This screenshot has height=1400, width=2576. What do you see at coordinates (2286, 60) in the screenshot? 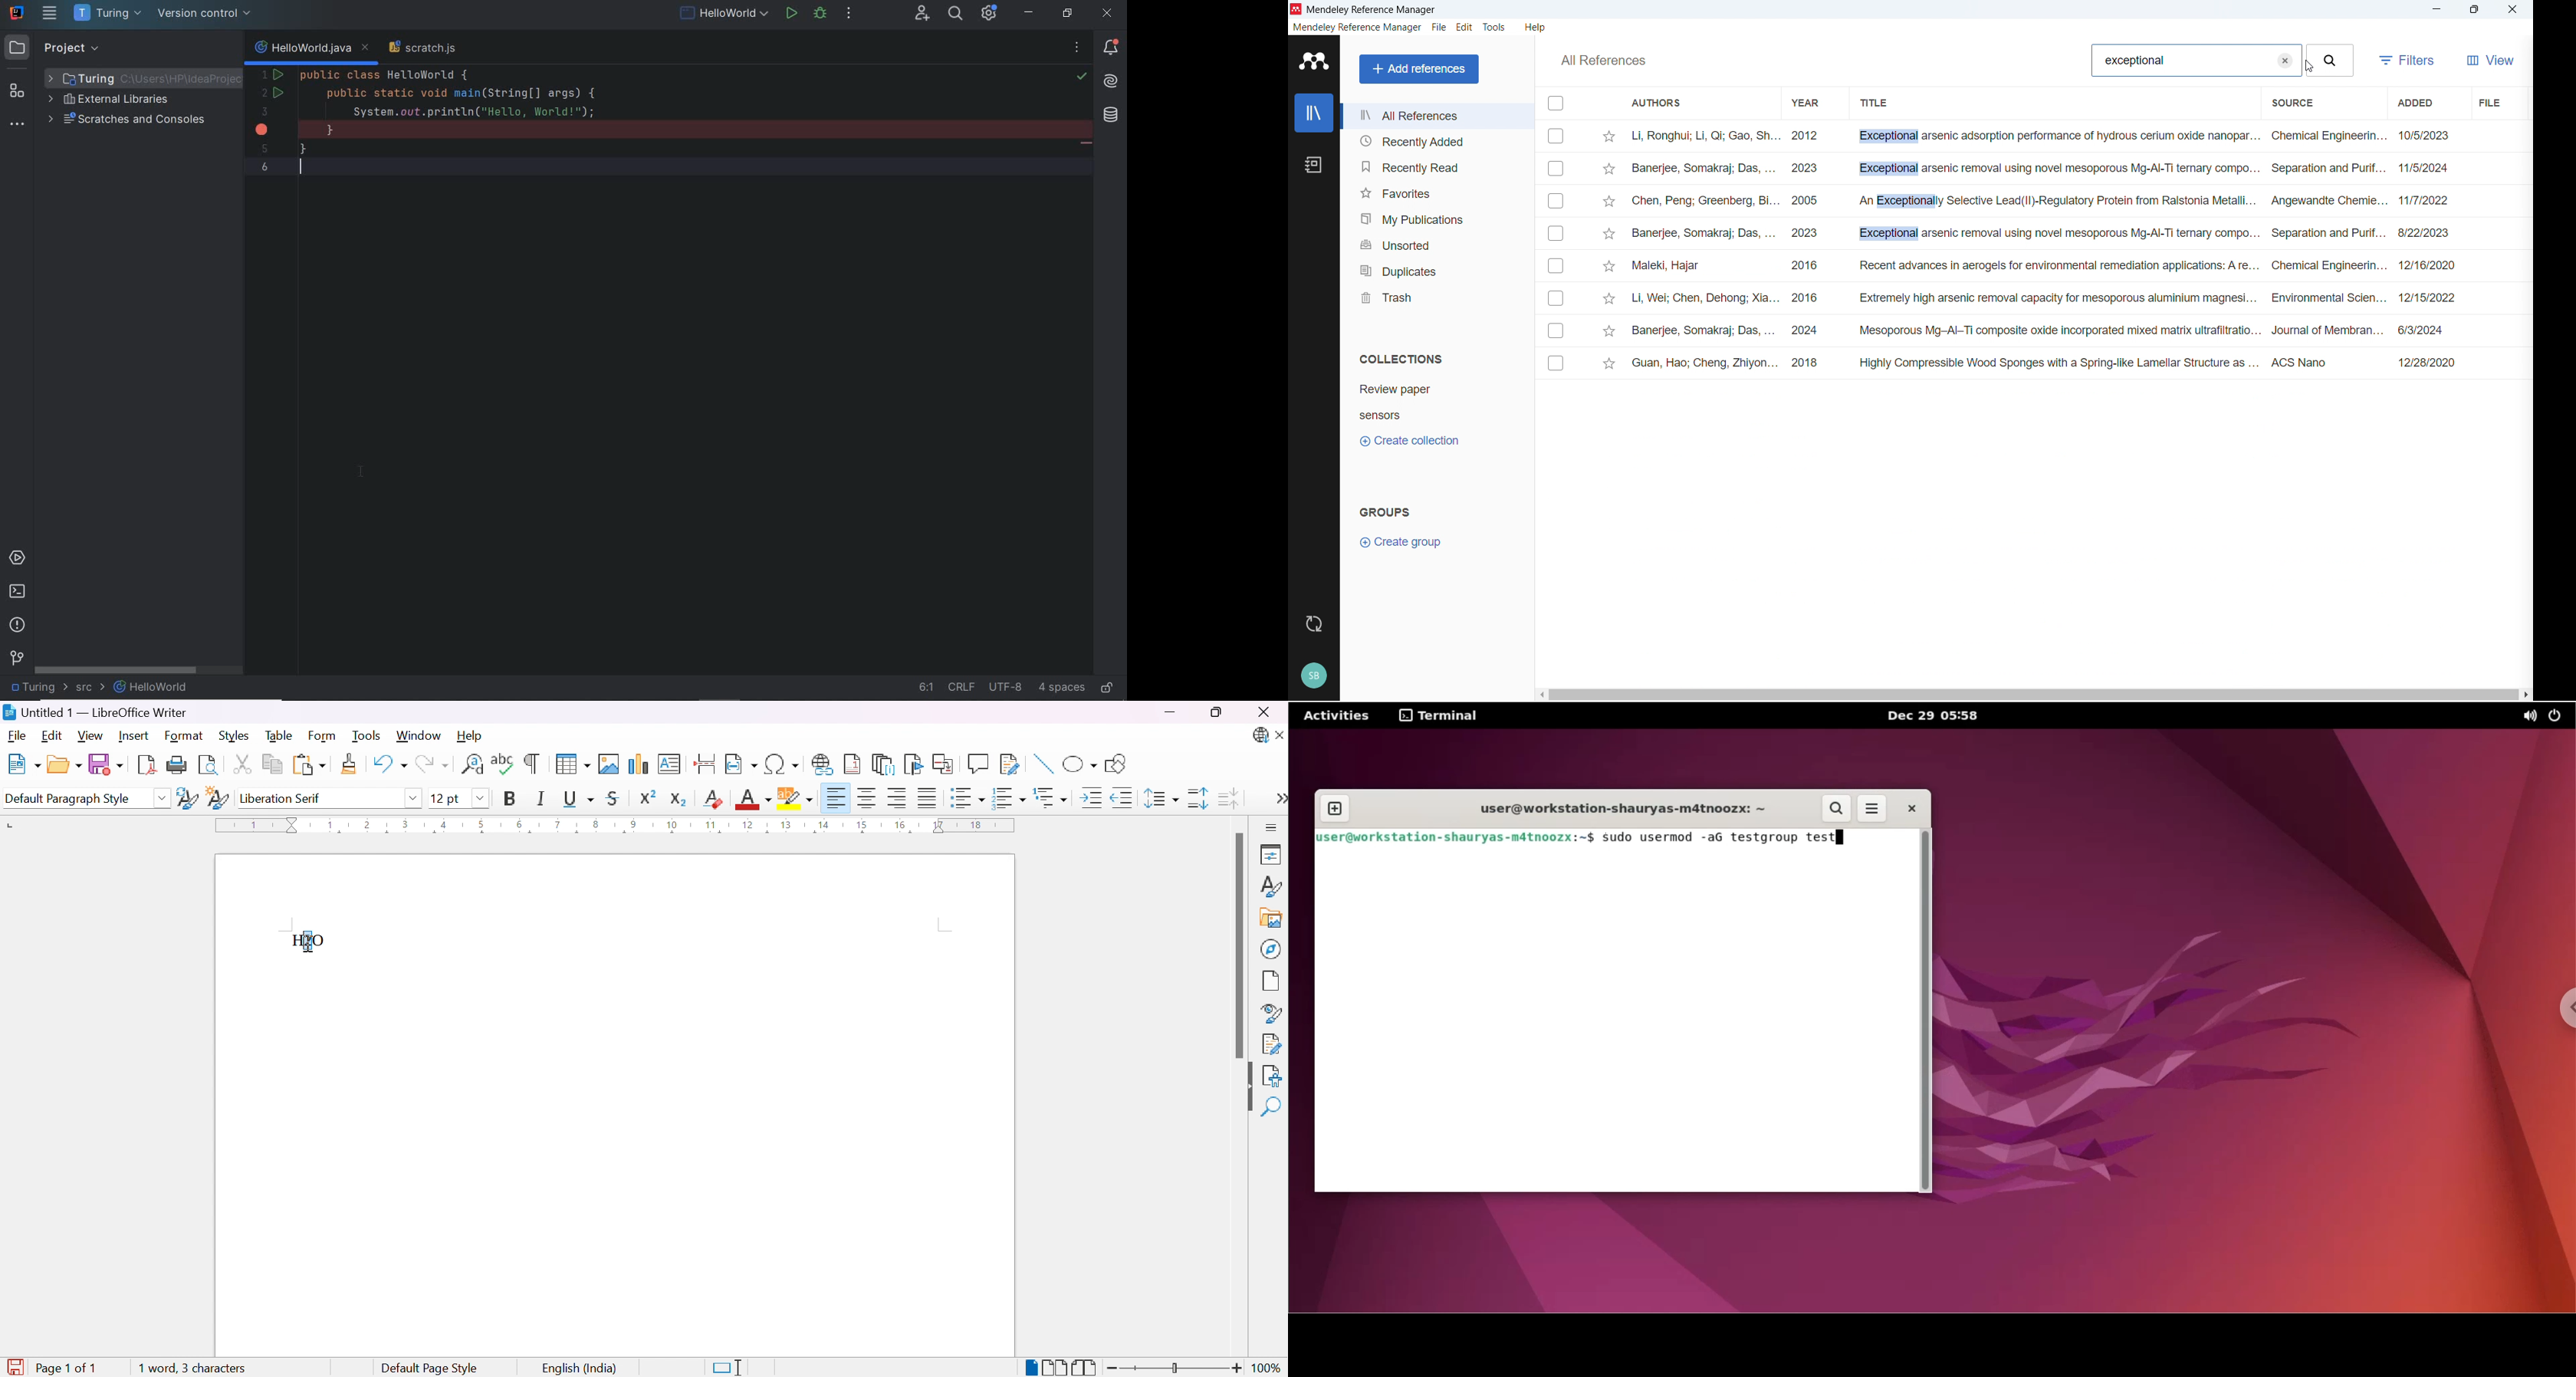
I see `Remove search string` at bounding box center [2286, 60].